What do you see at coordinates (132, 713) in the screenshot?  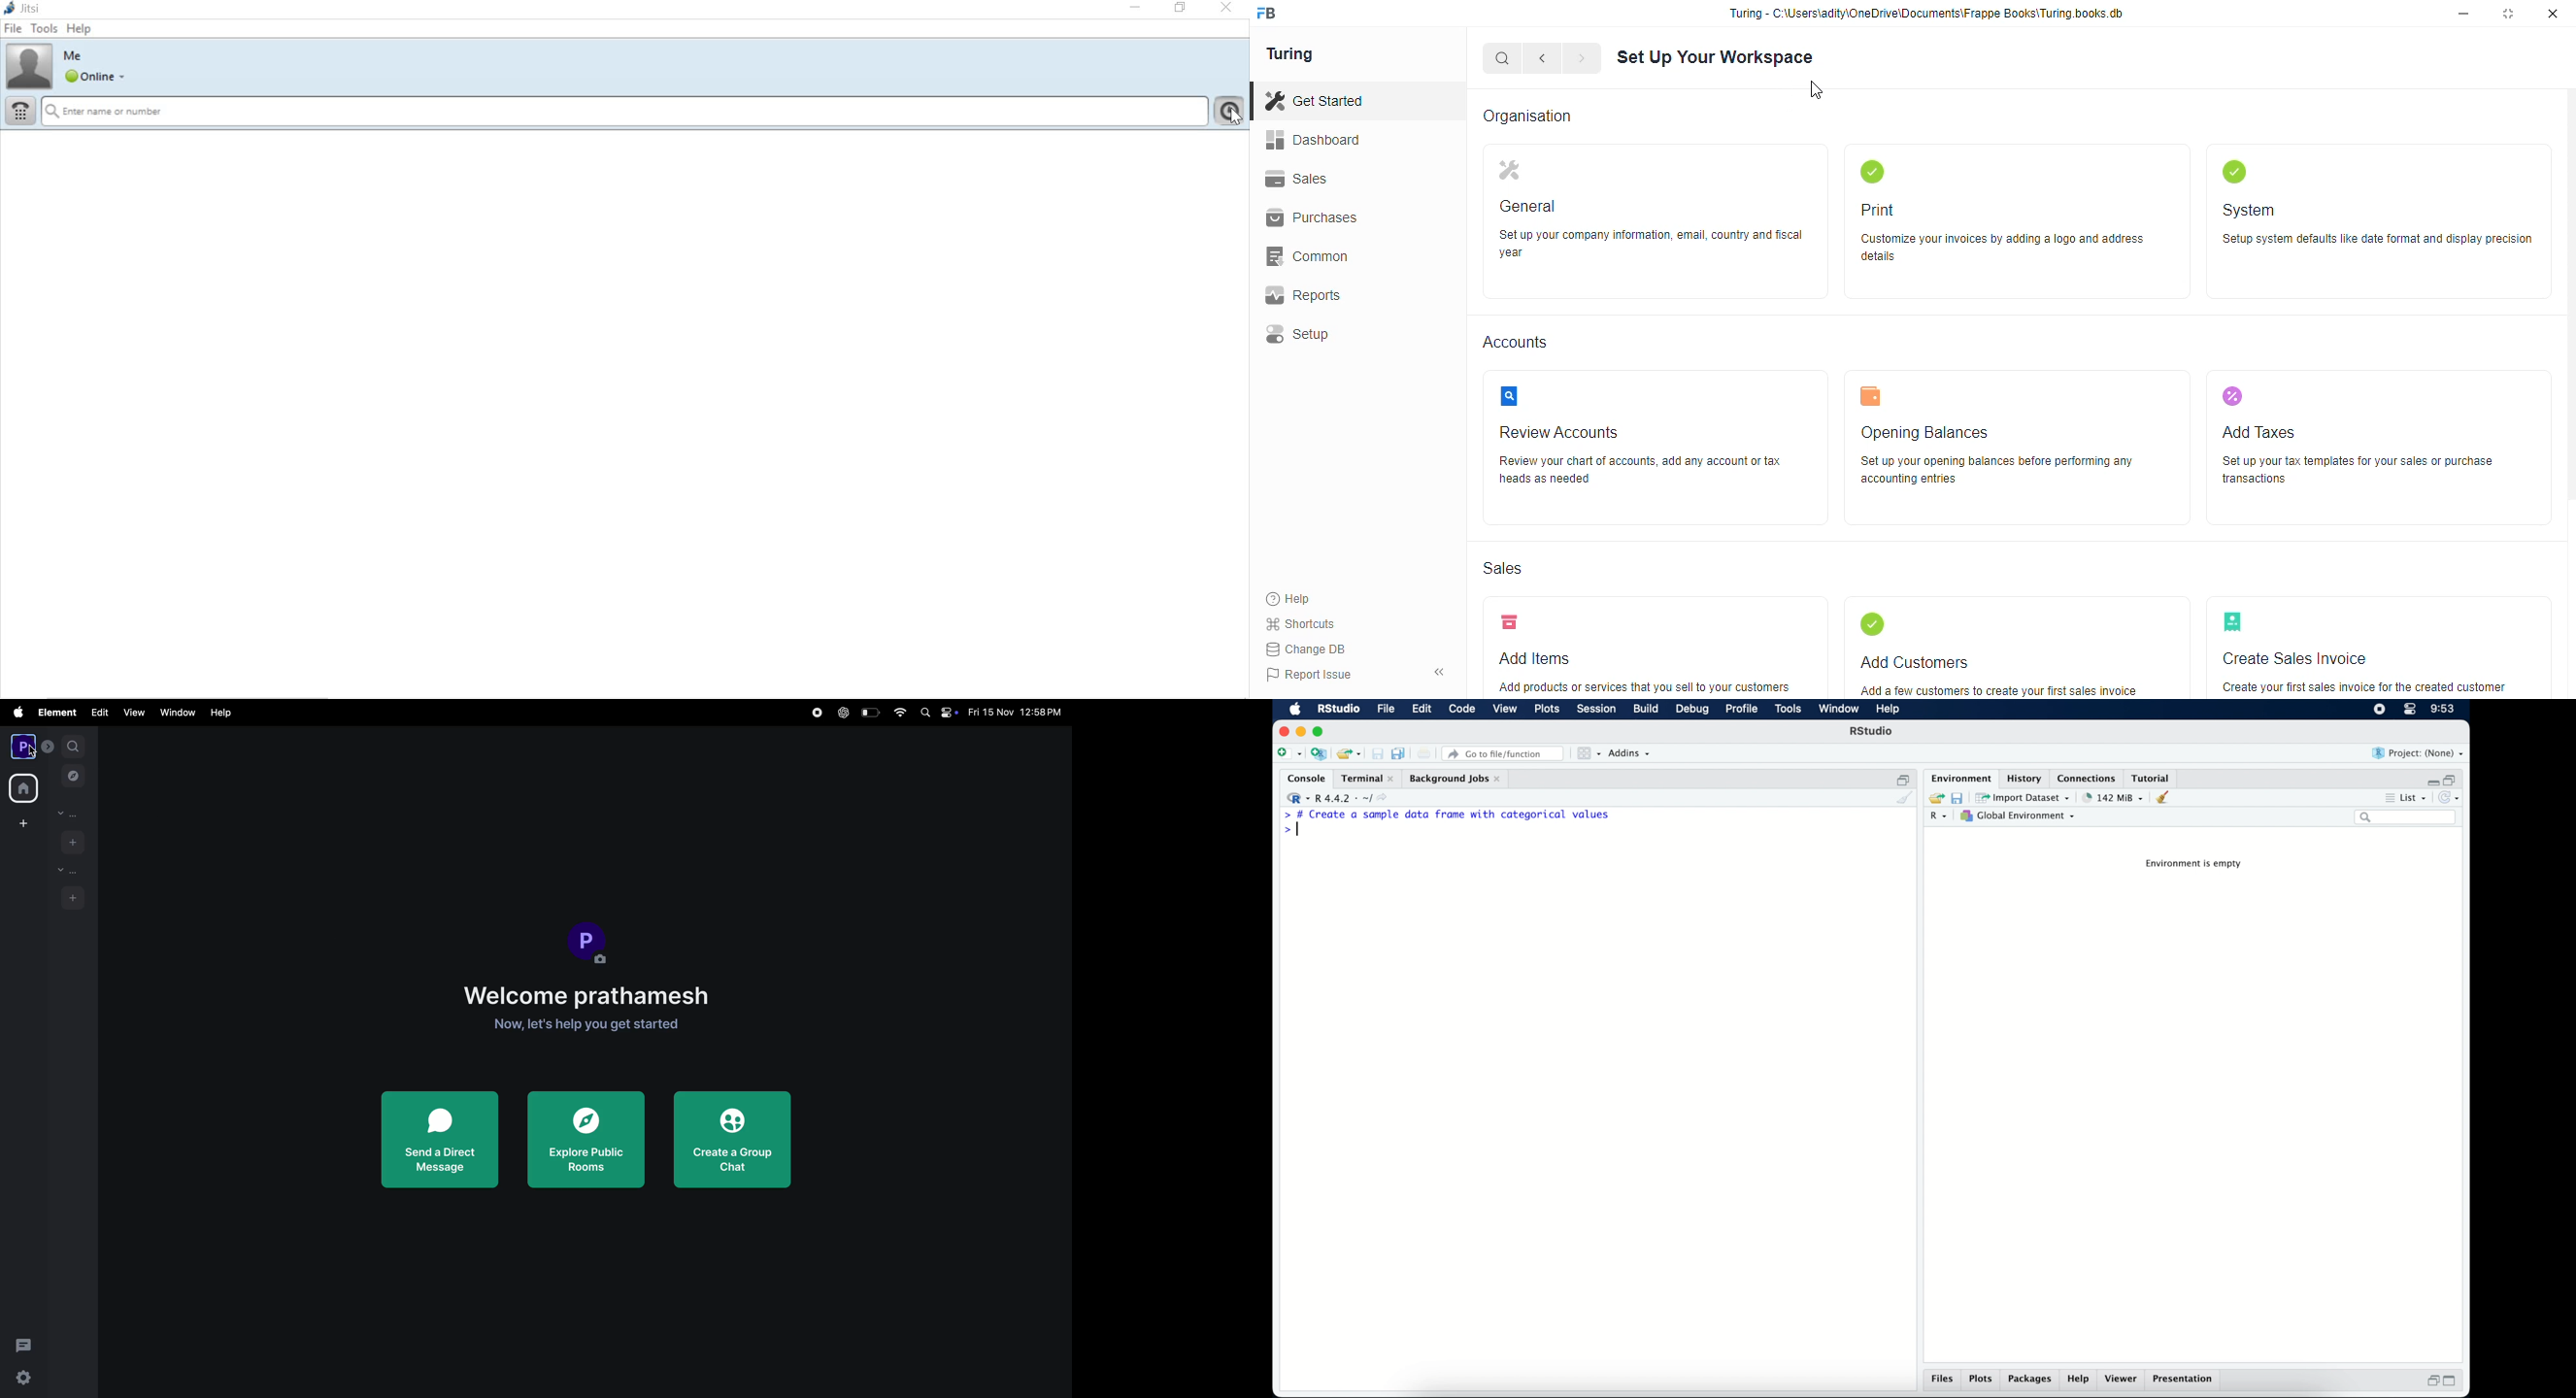 I see `view` at bounding box center [132, 713].